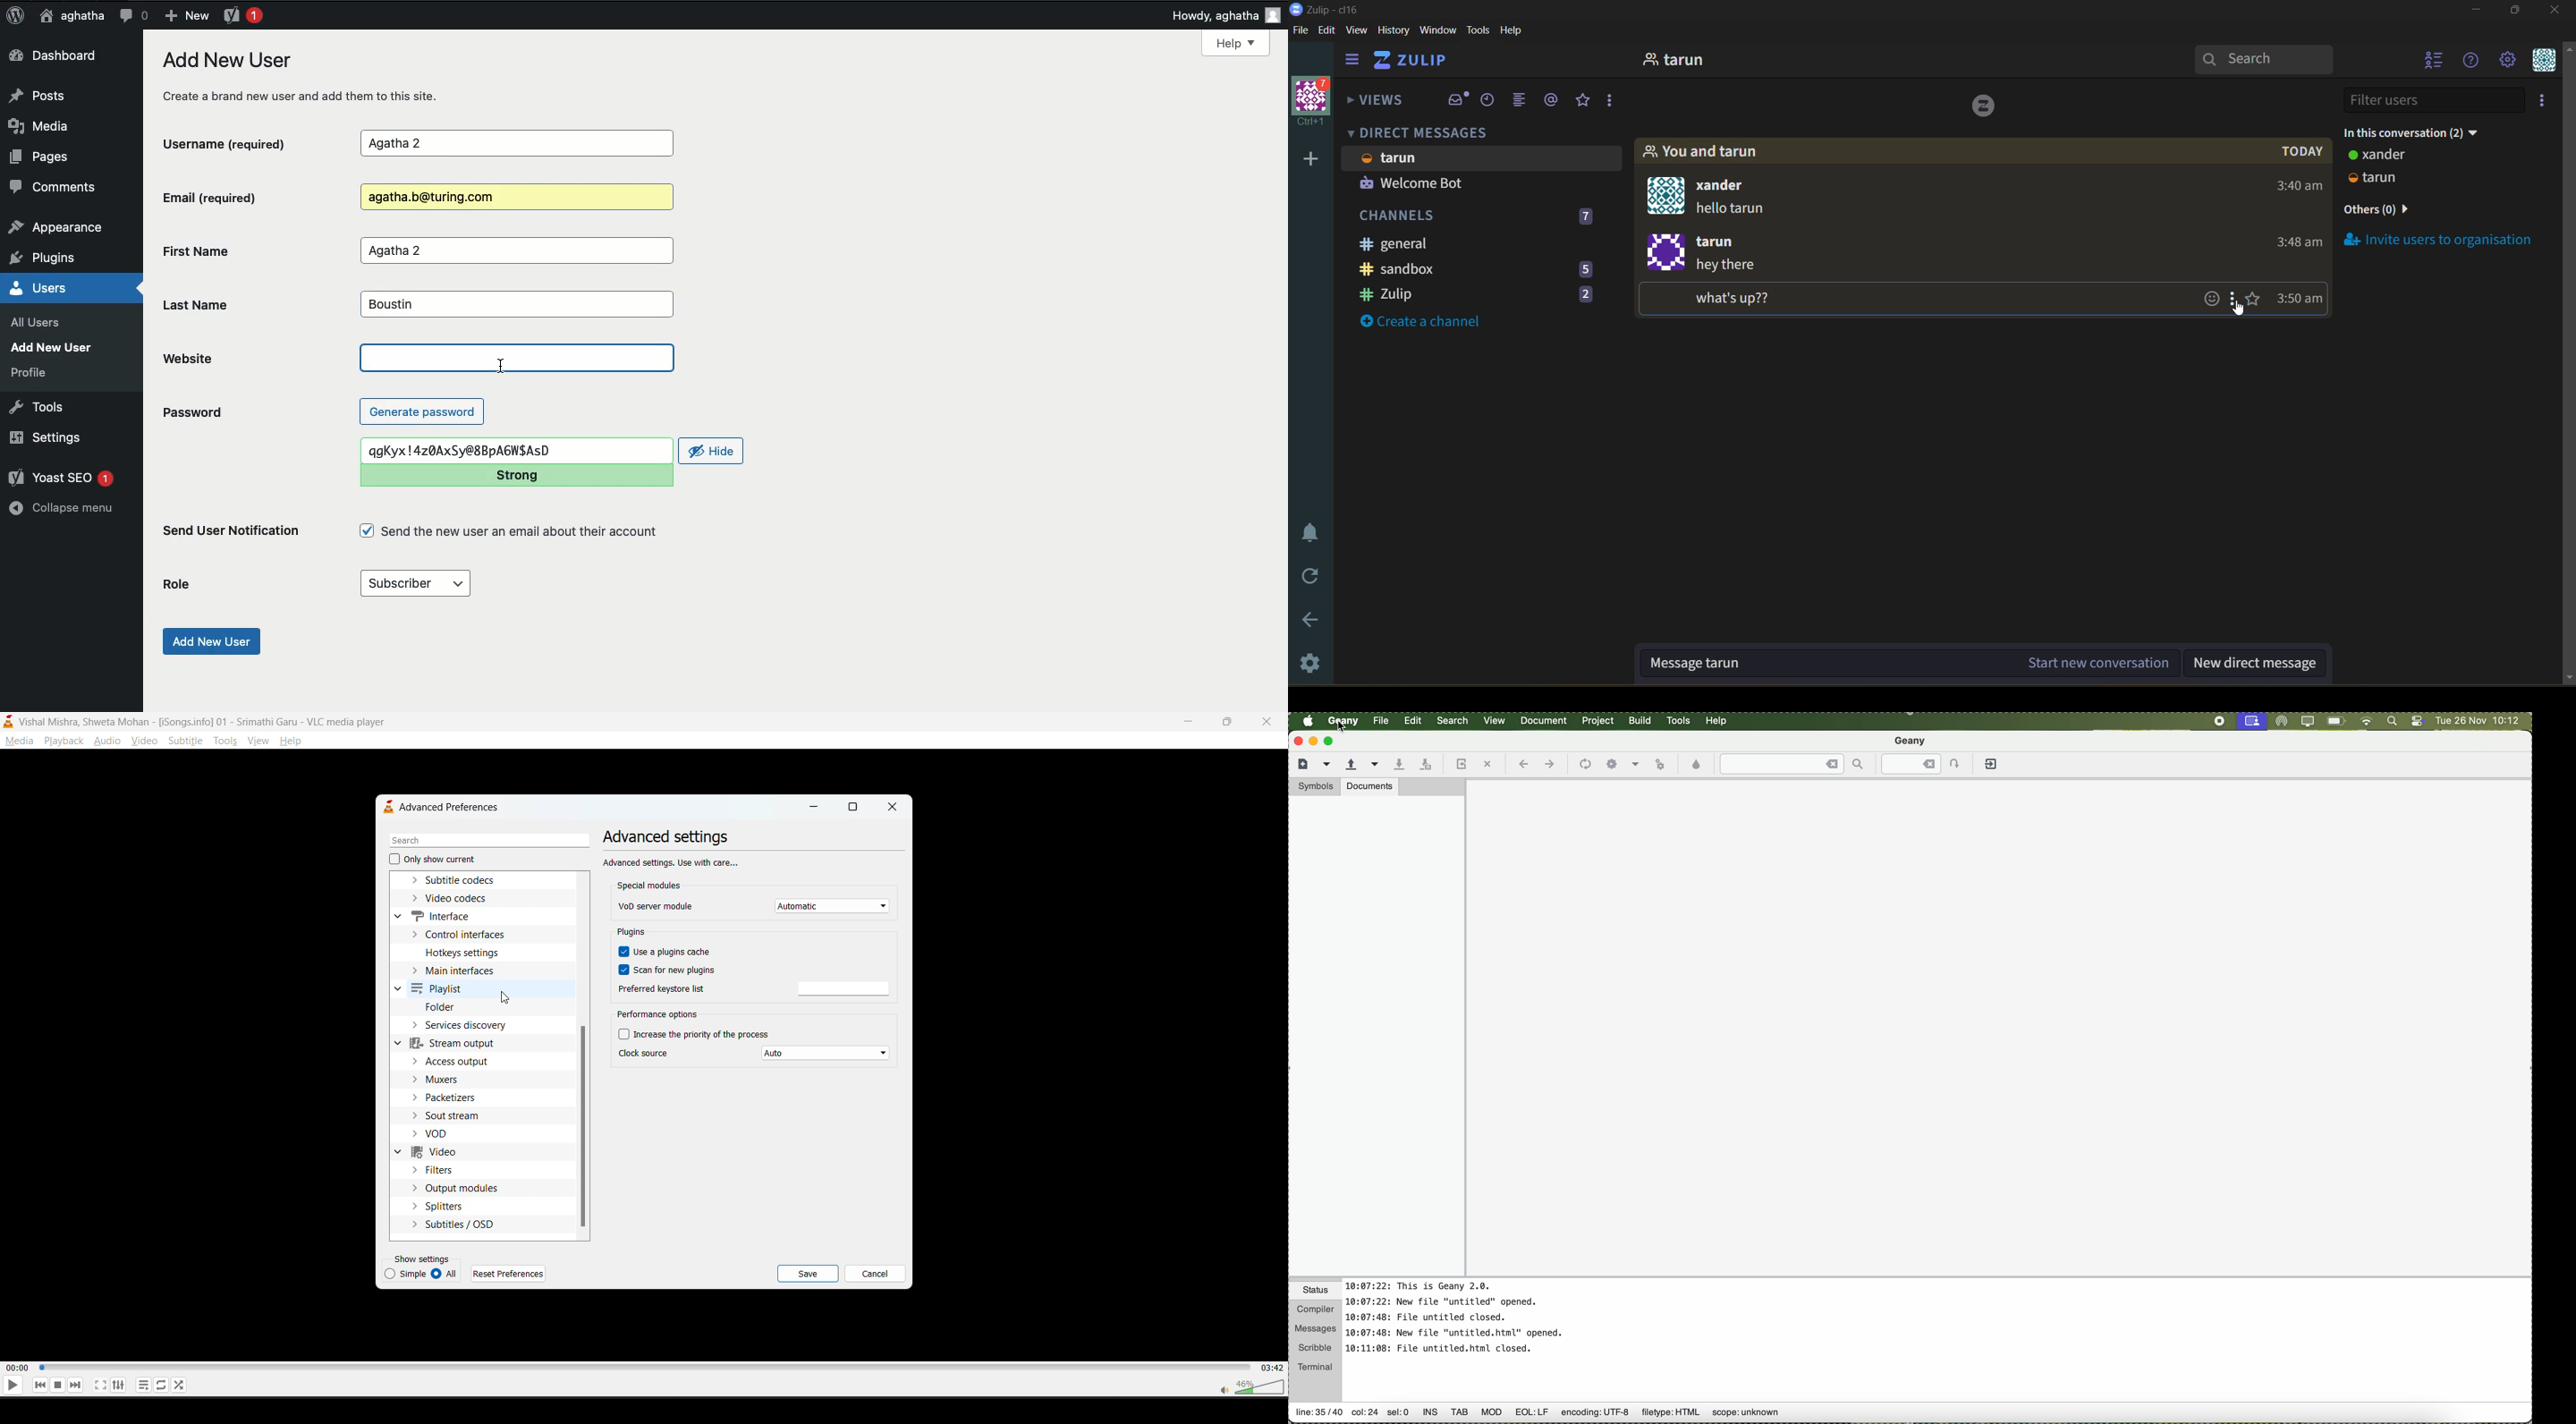 The width and height of the screenshot is (2576, 1428). Describe the element at coordinates (512, 531) in the screenshot. I see `Send the new user an email about their account` at that location.